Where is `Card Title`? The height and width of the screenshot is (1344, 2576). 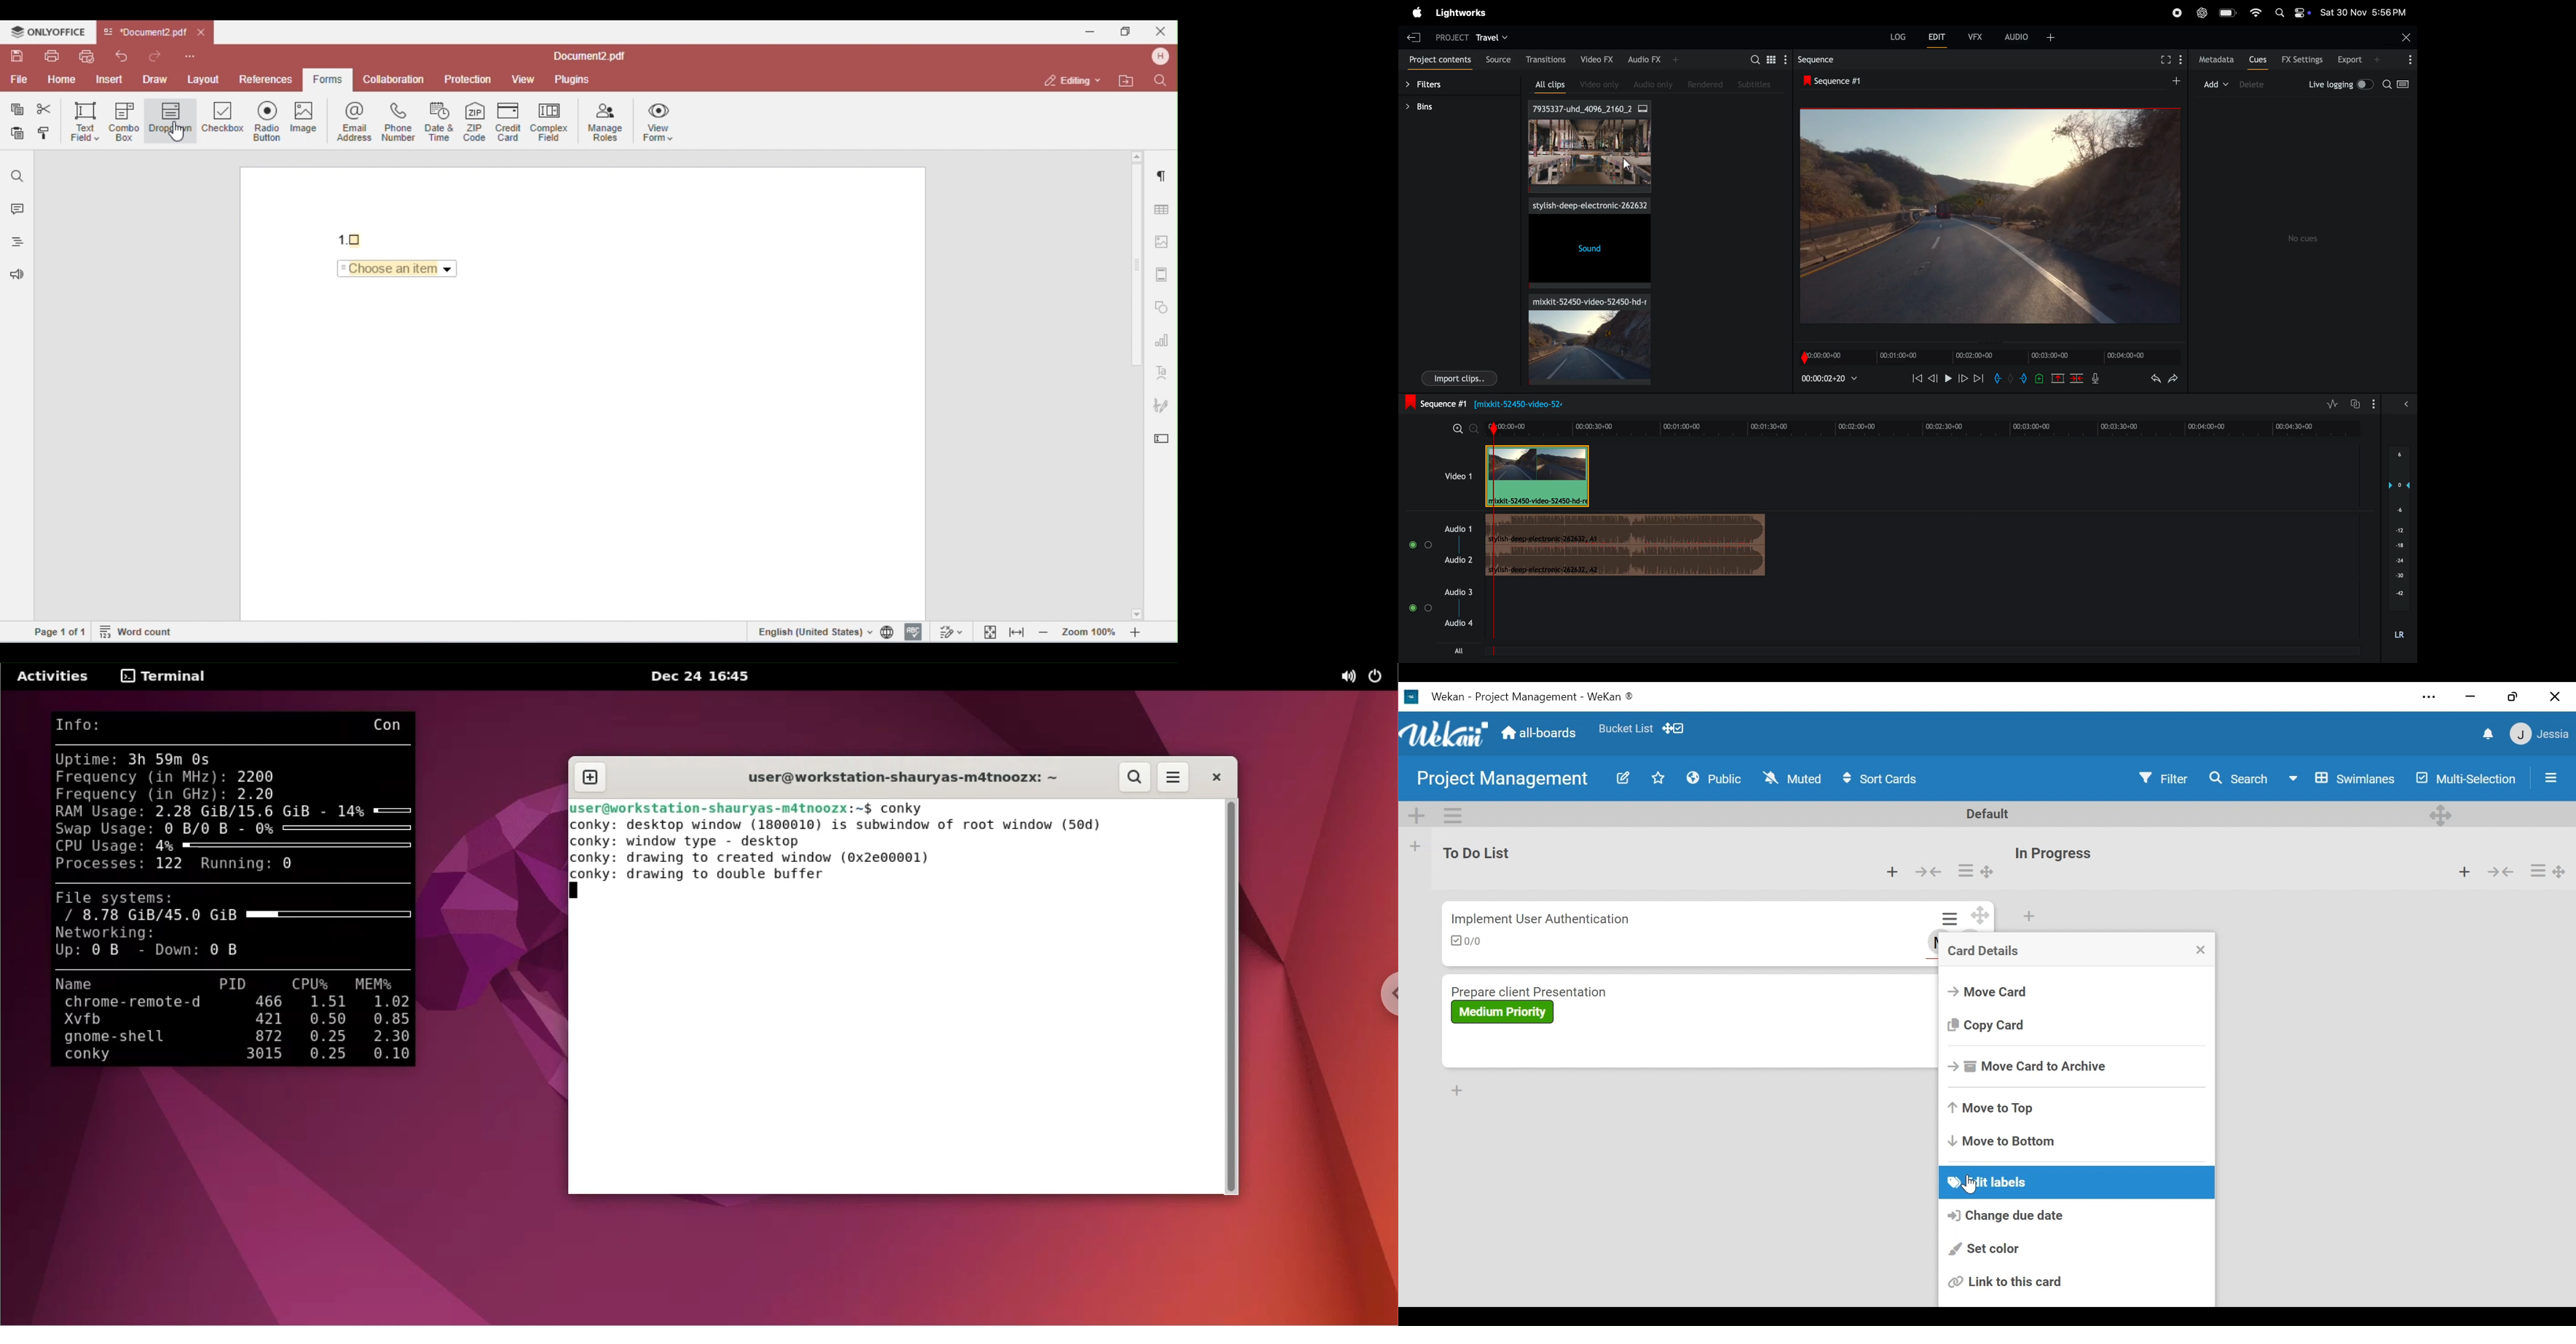 Card Title is located at coordinates (1534, 989).